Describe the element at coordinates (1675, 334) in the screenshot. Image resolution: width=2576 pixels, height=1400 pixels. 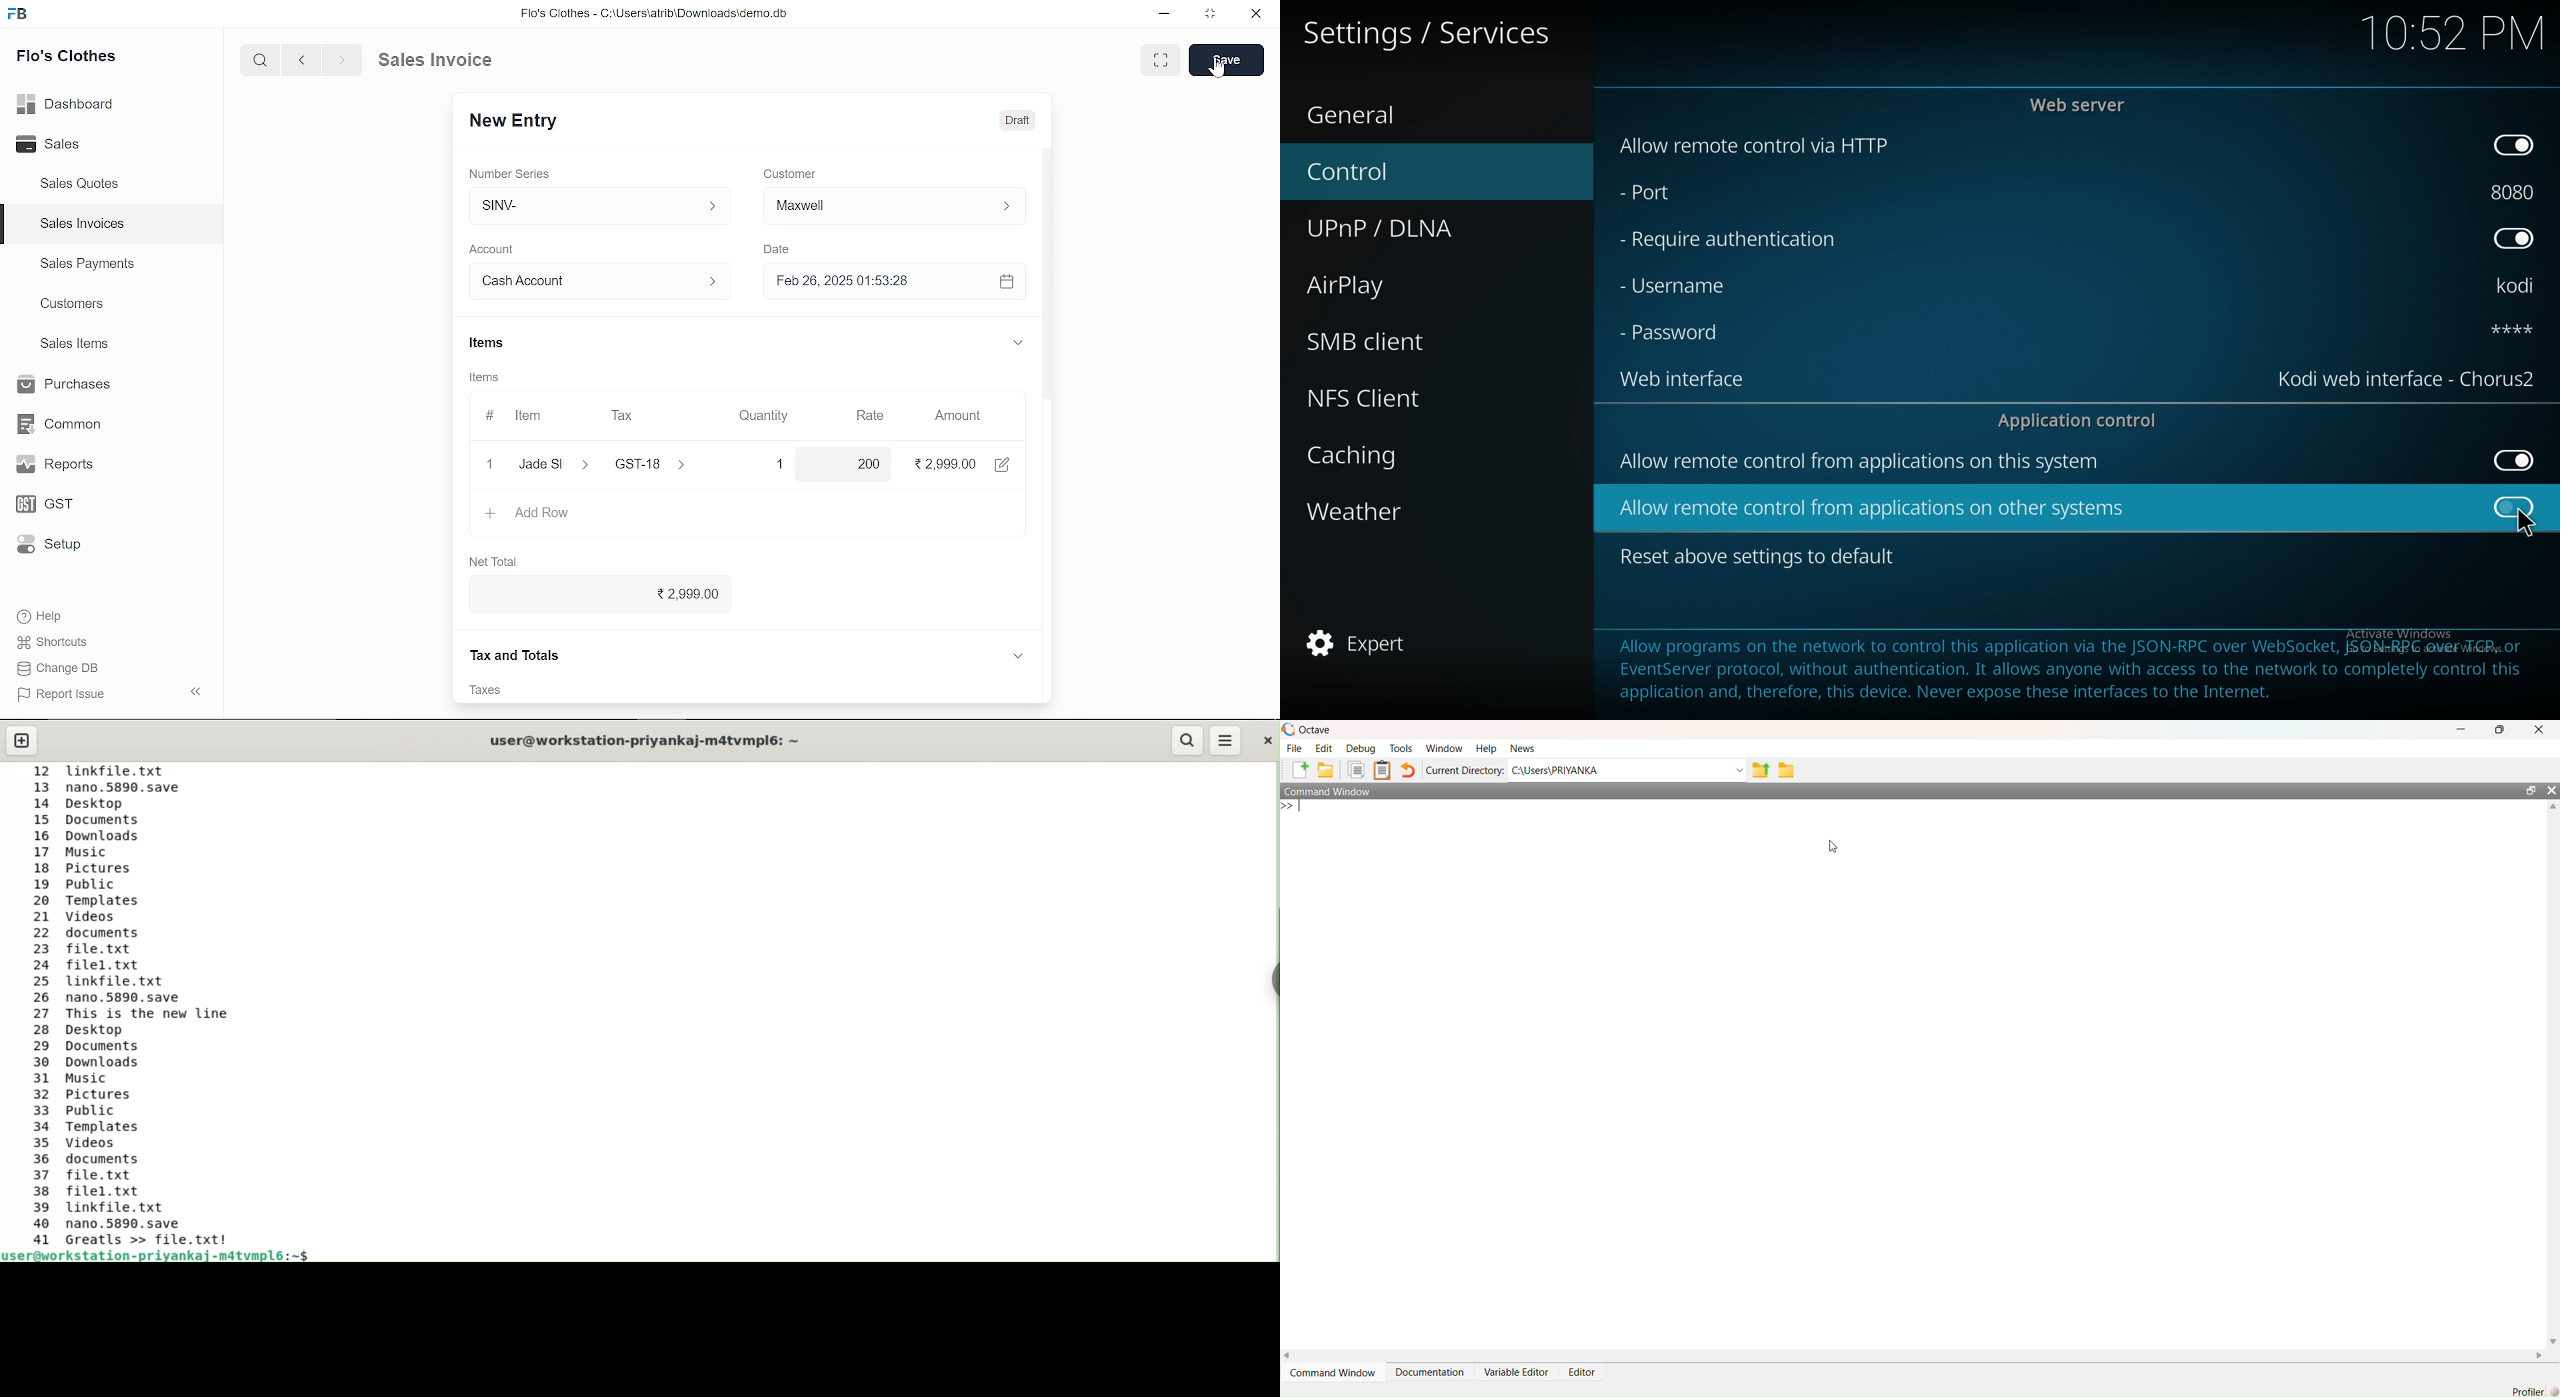
I see `password` at that location.